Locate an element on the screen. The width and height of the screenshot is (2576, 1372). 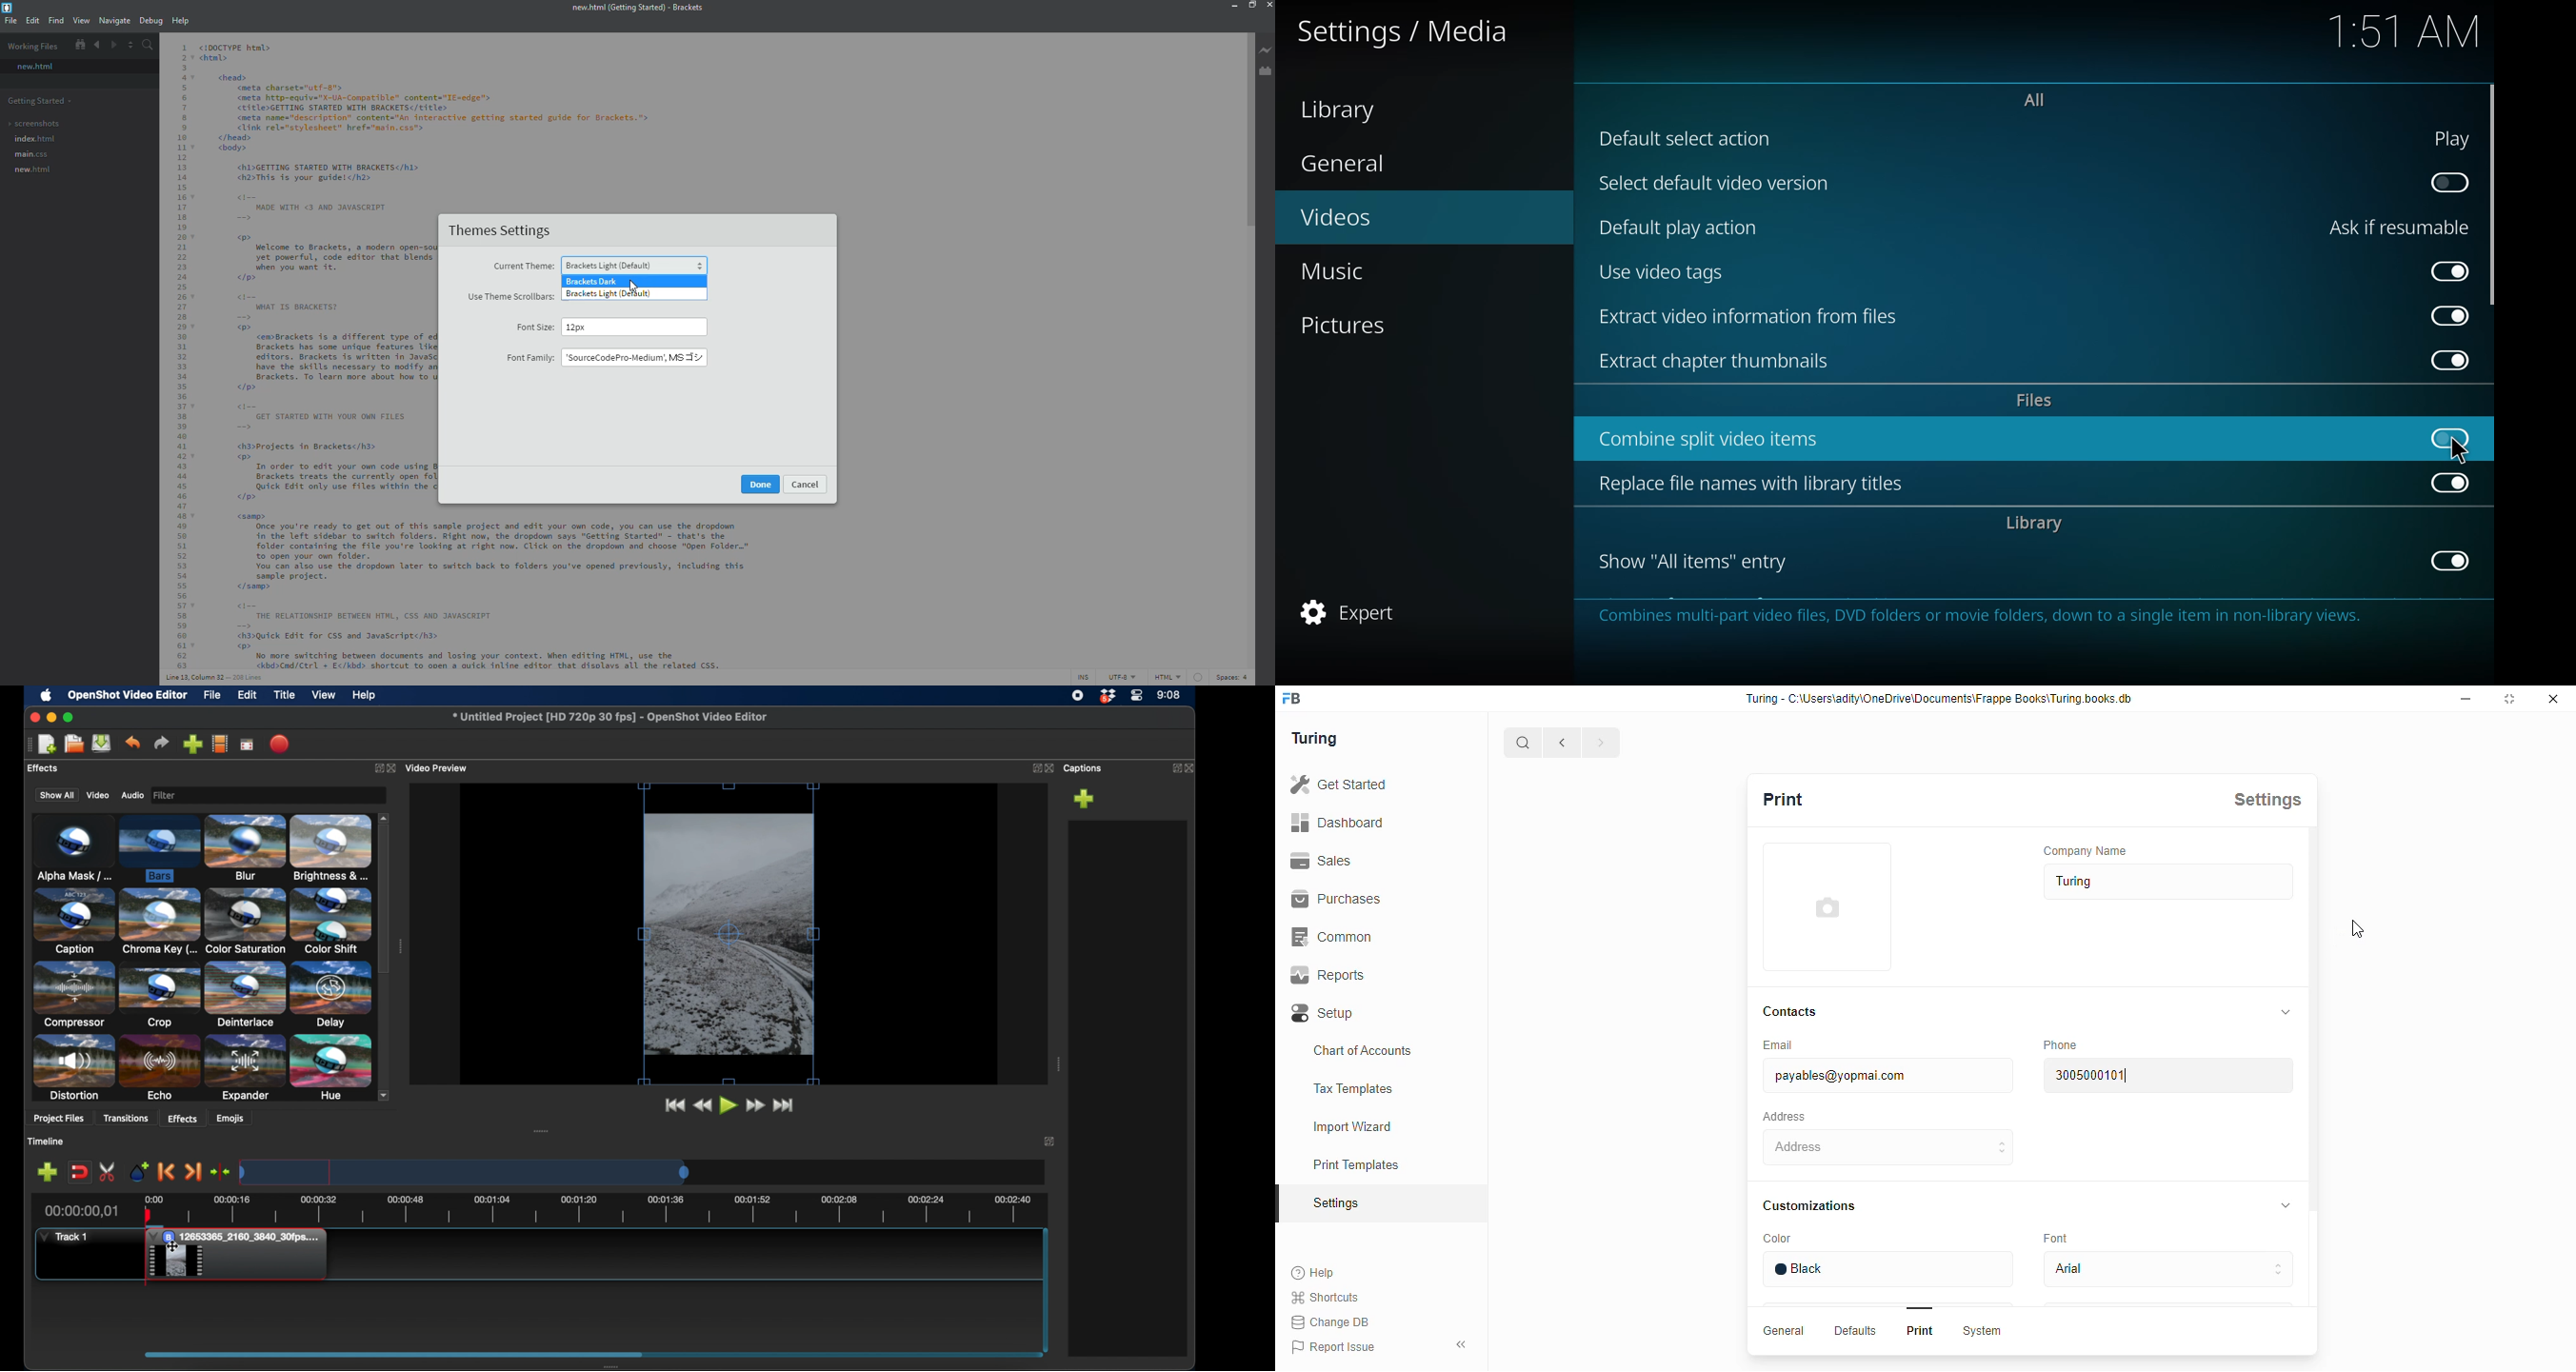
edit is located at coordinates (32, 21).